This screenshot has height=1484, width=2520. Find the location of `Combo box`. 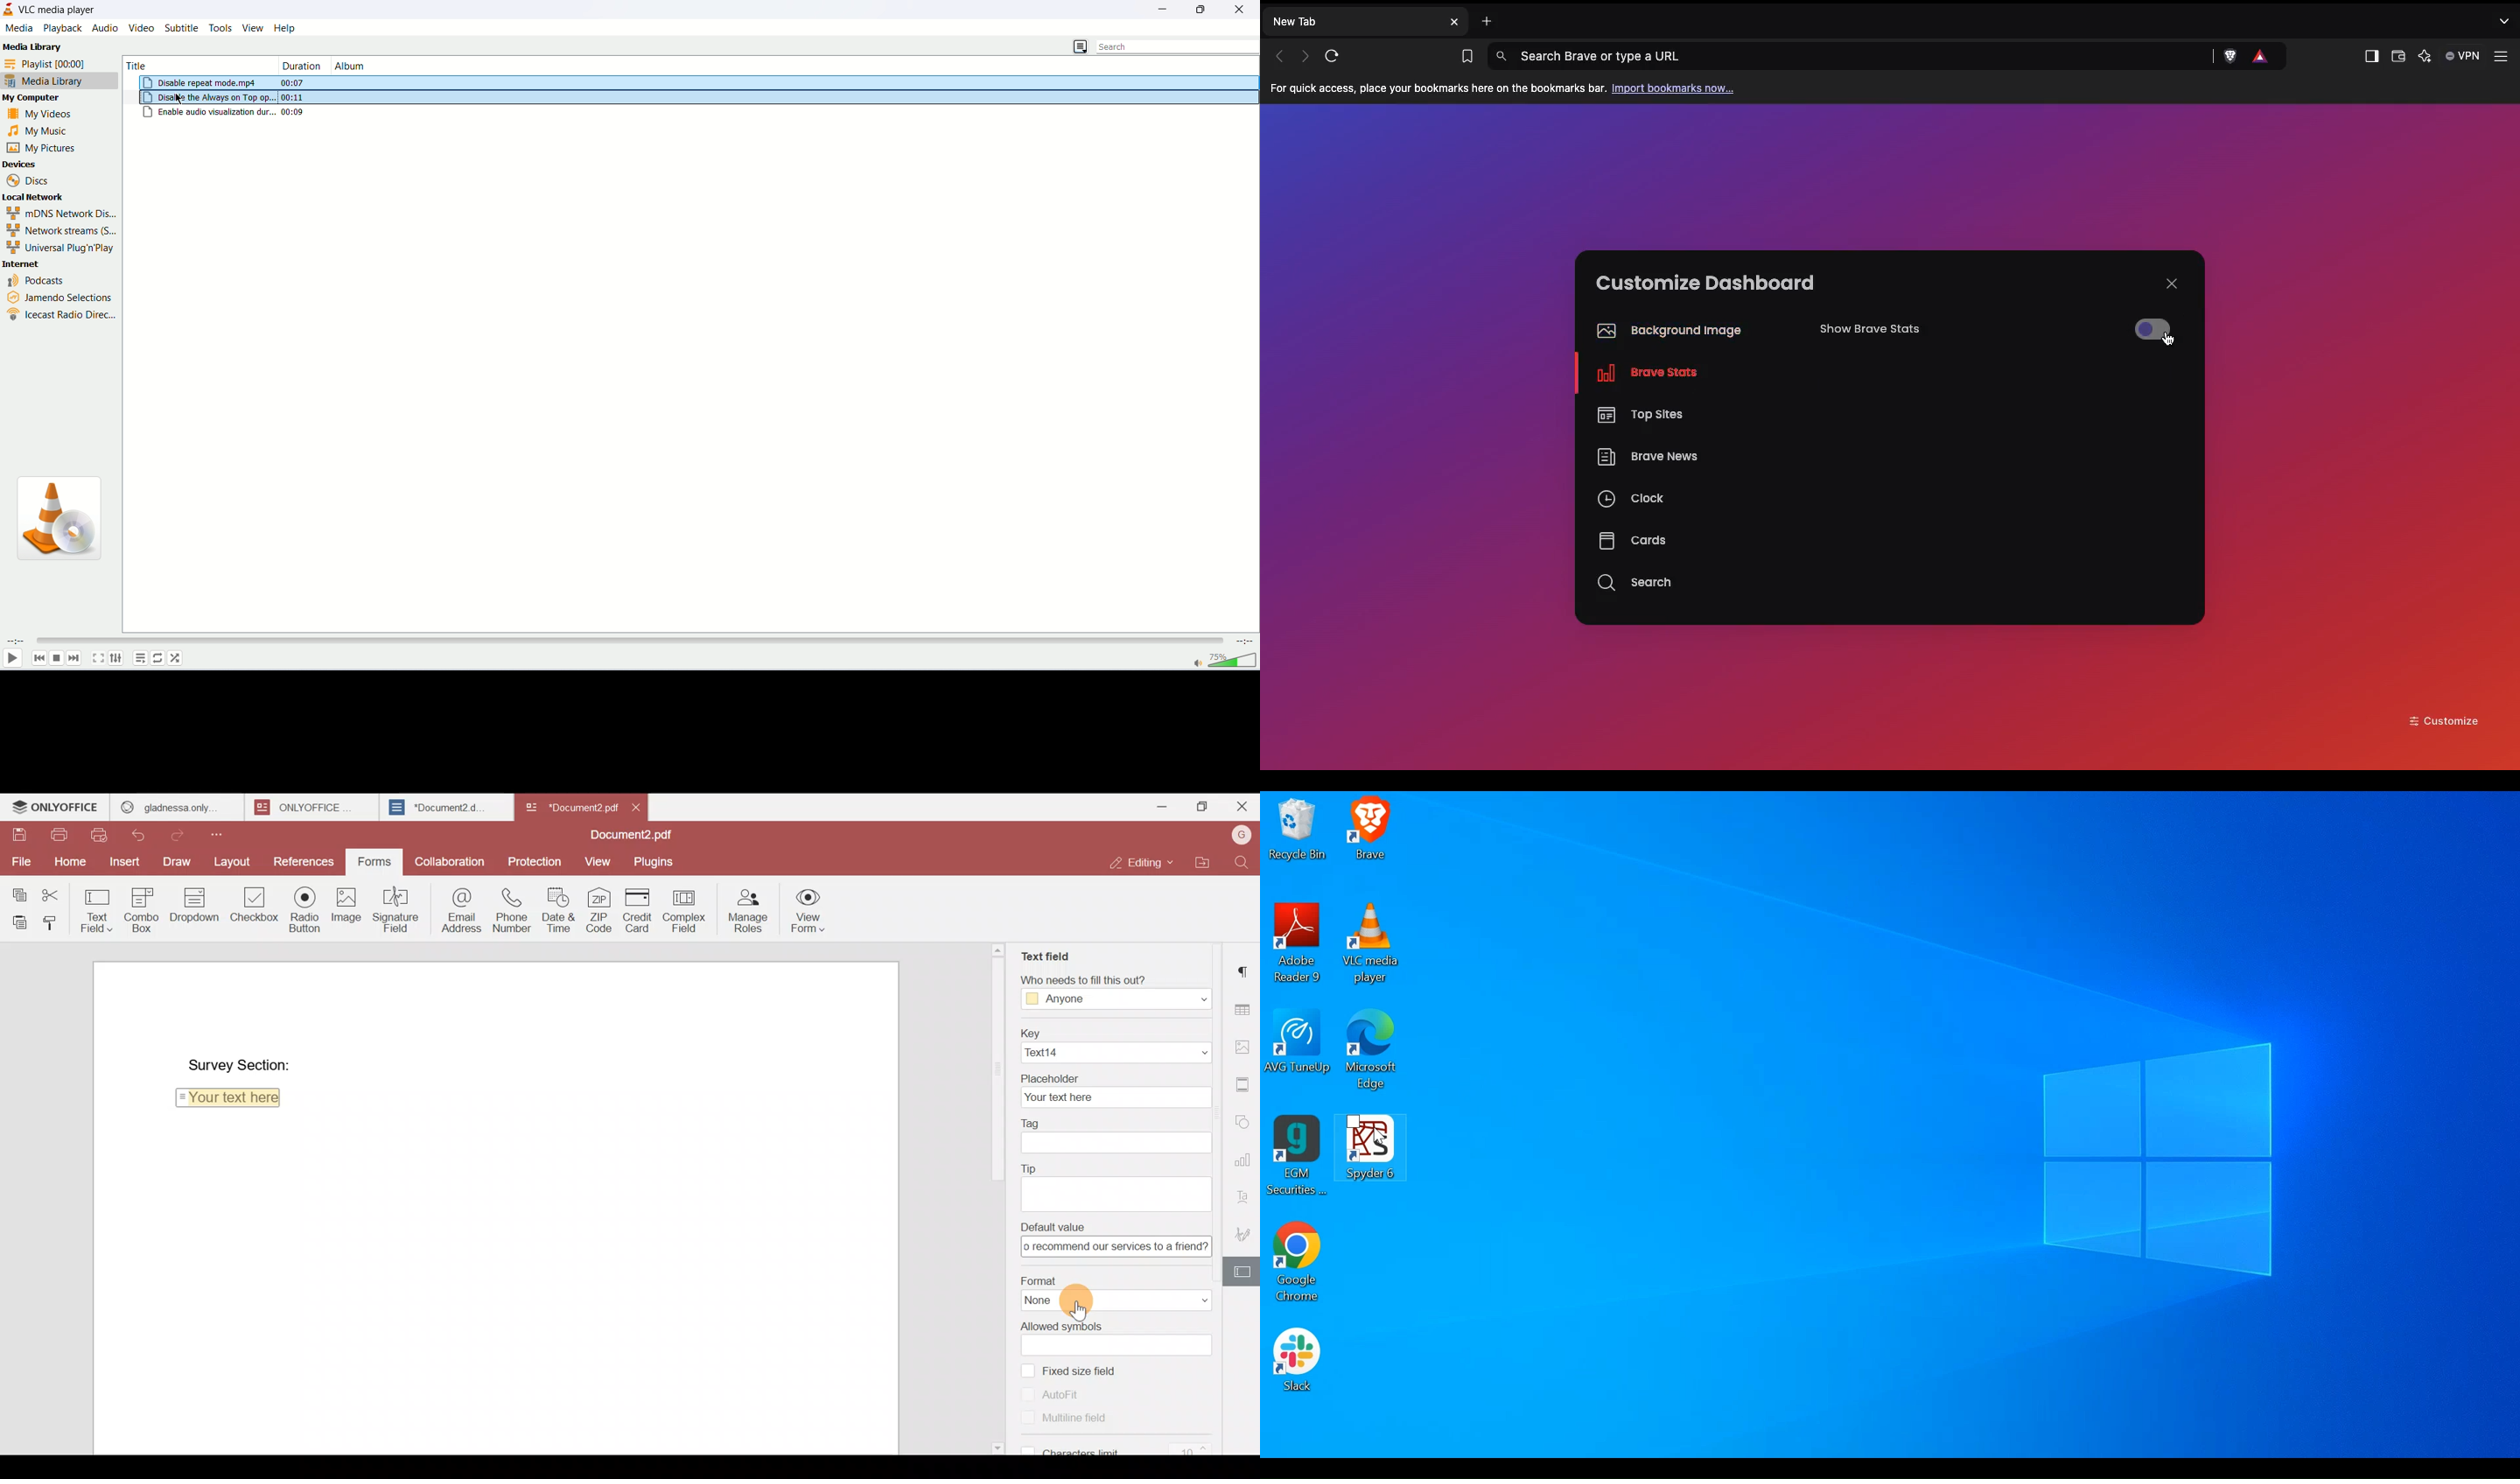

Combo box is located at coordinates (139, 909).